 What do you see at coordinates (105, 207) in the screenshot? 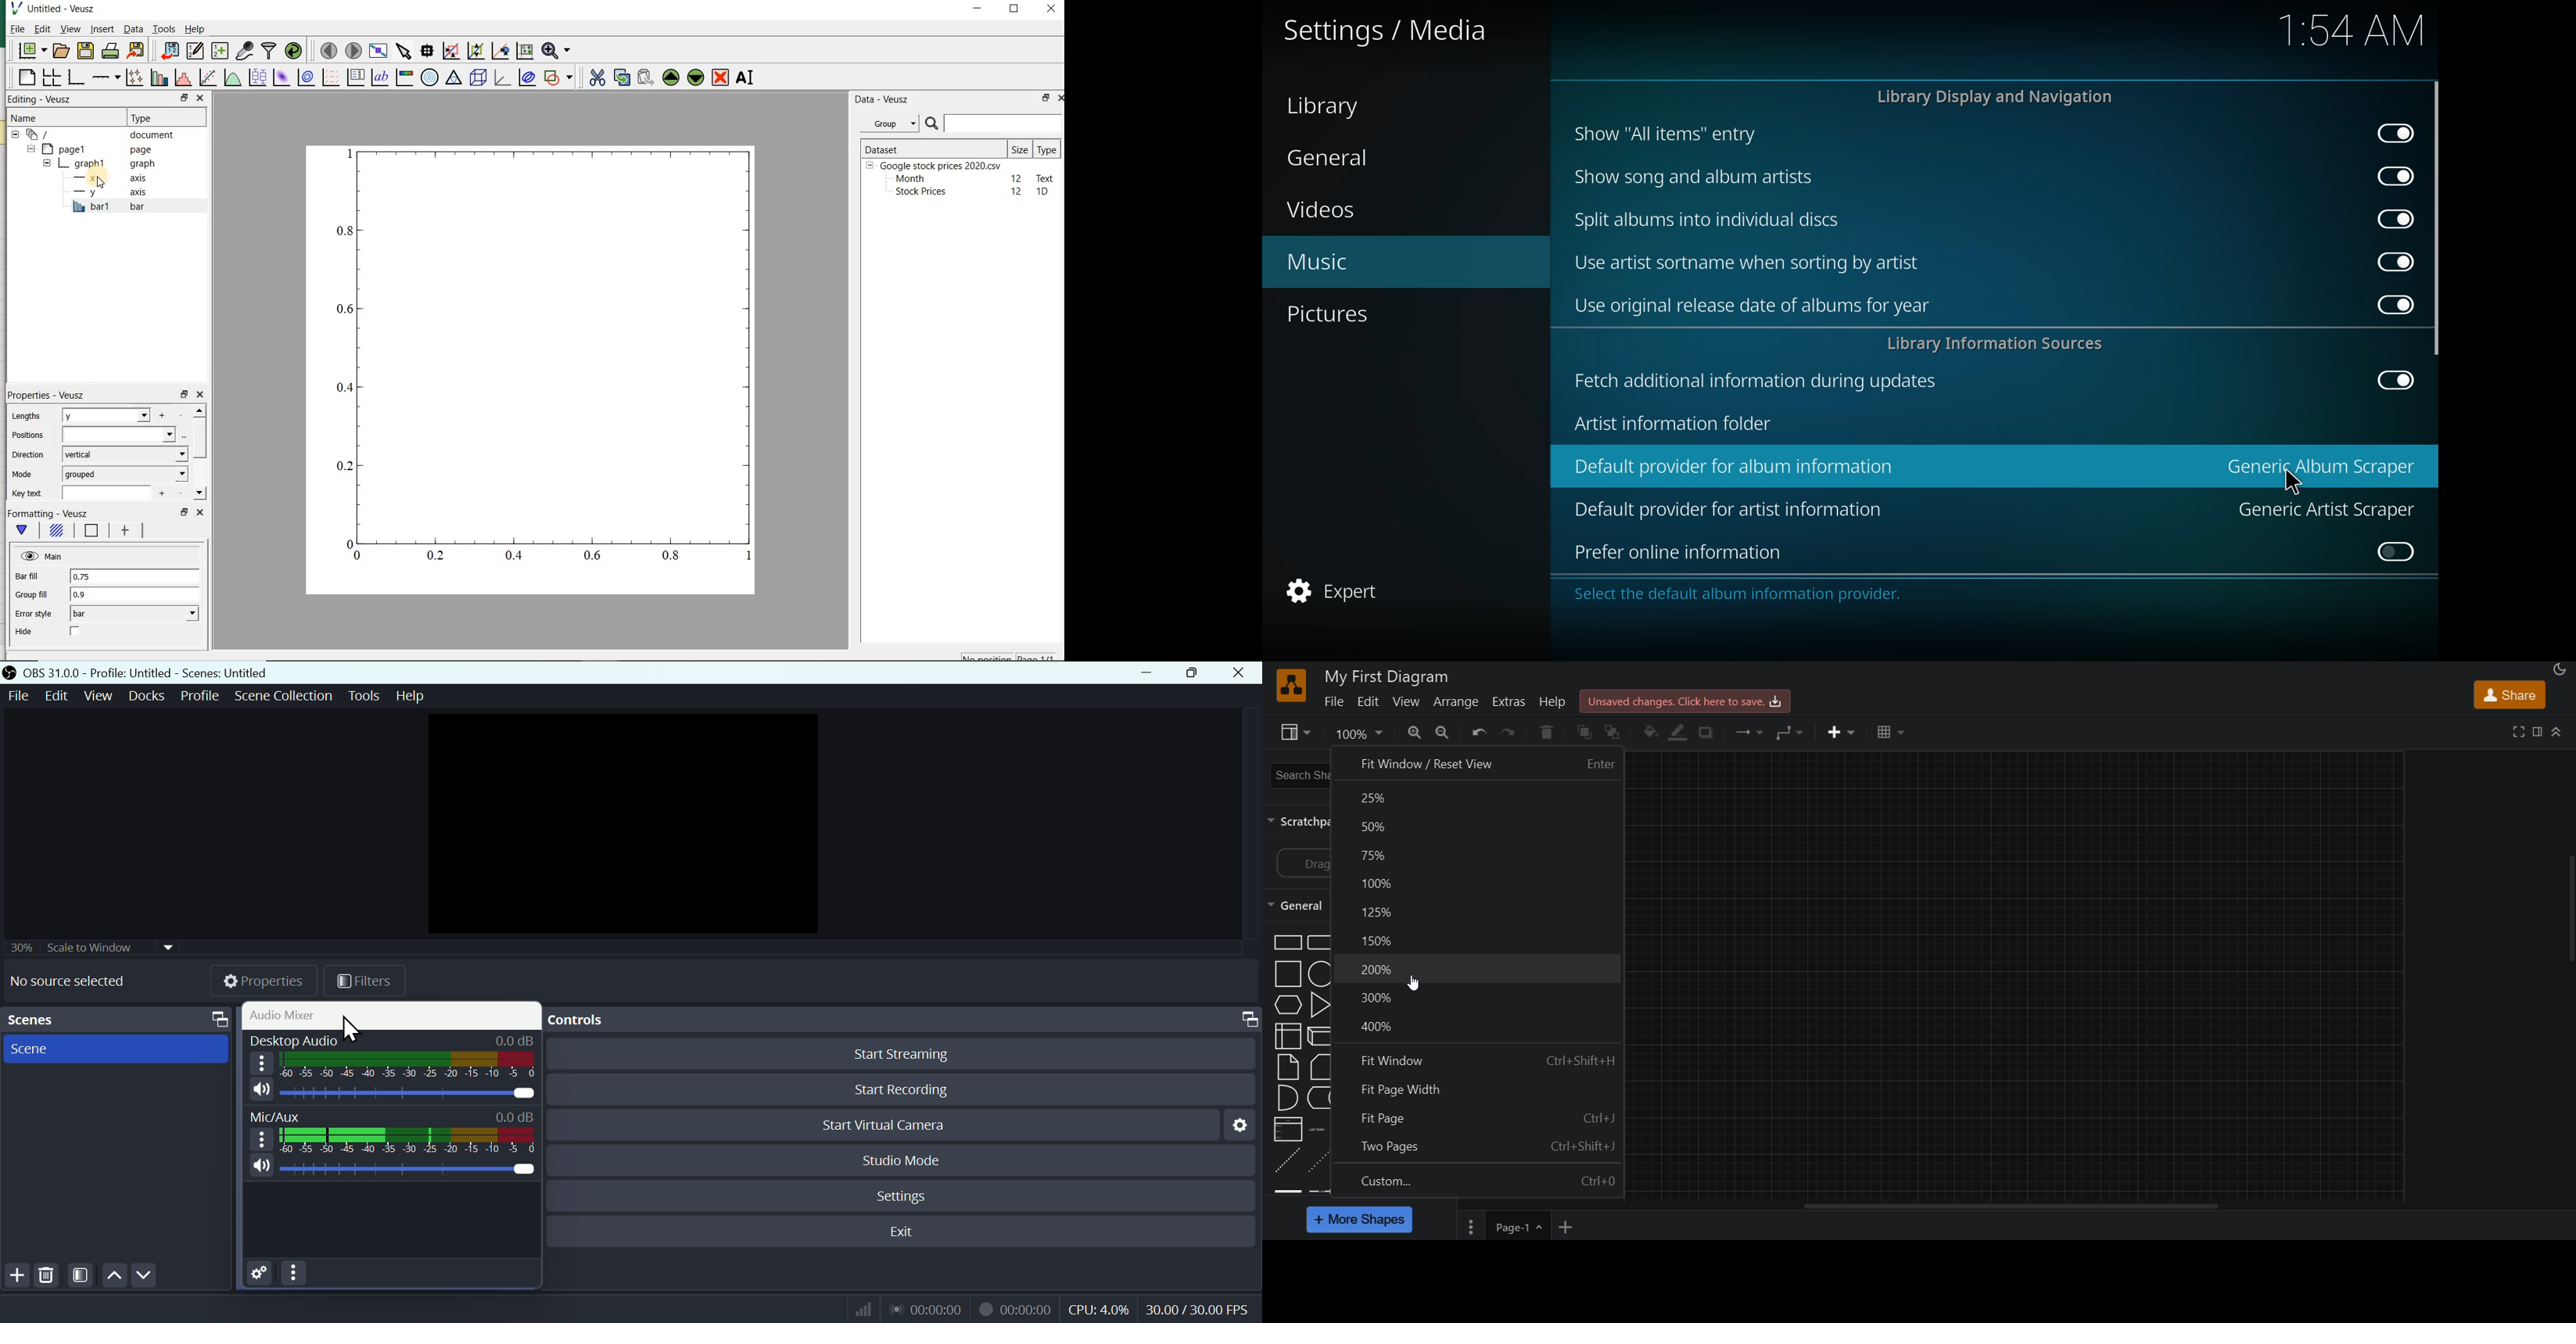
I see `bar1` at bounding box center [105, 207].